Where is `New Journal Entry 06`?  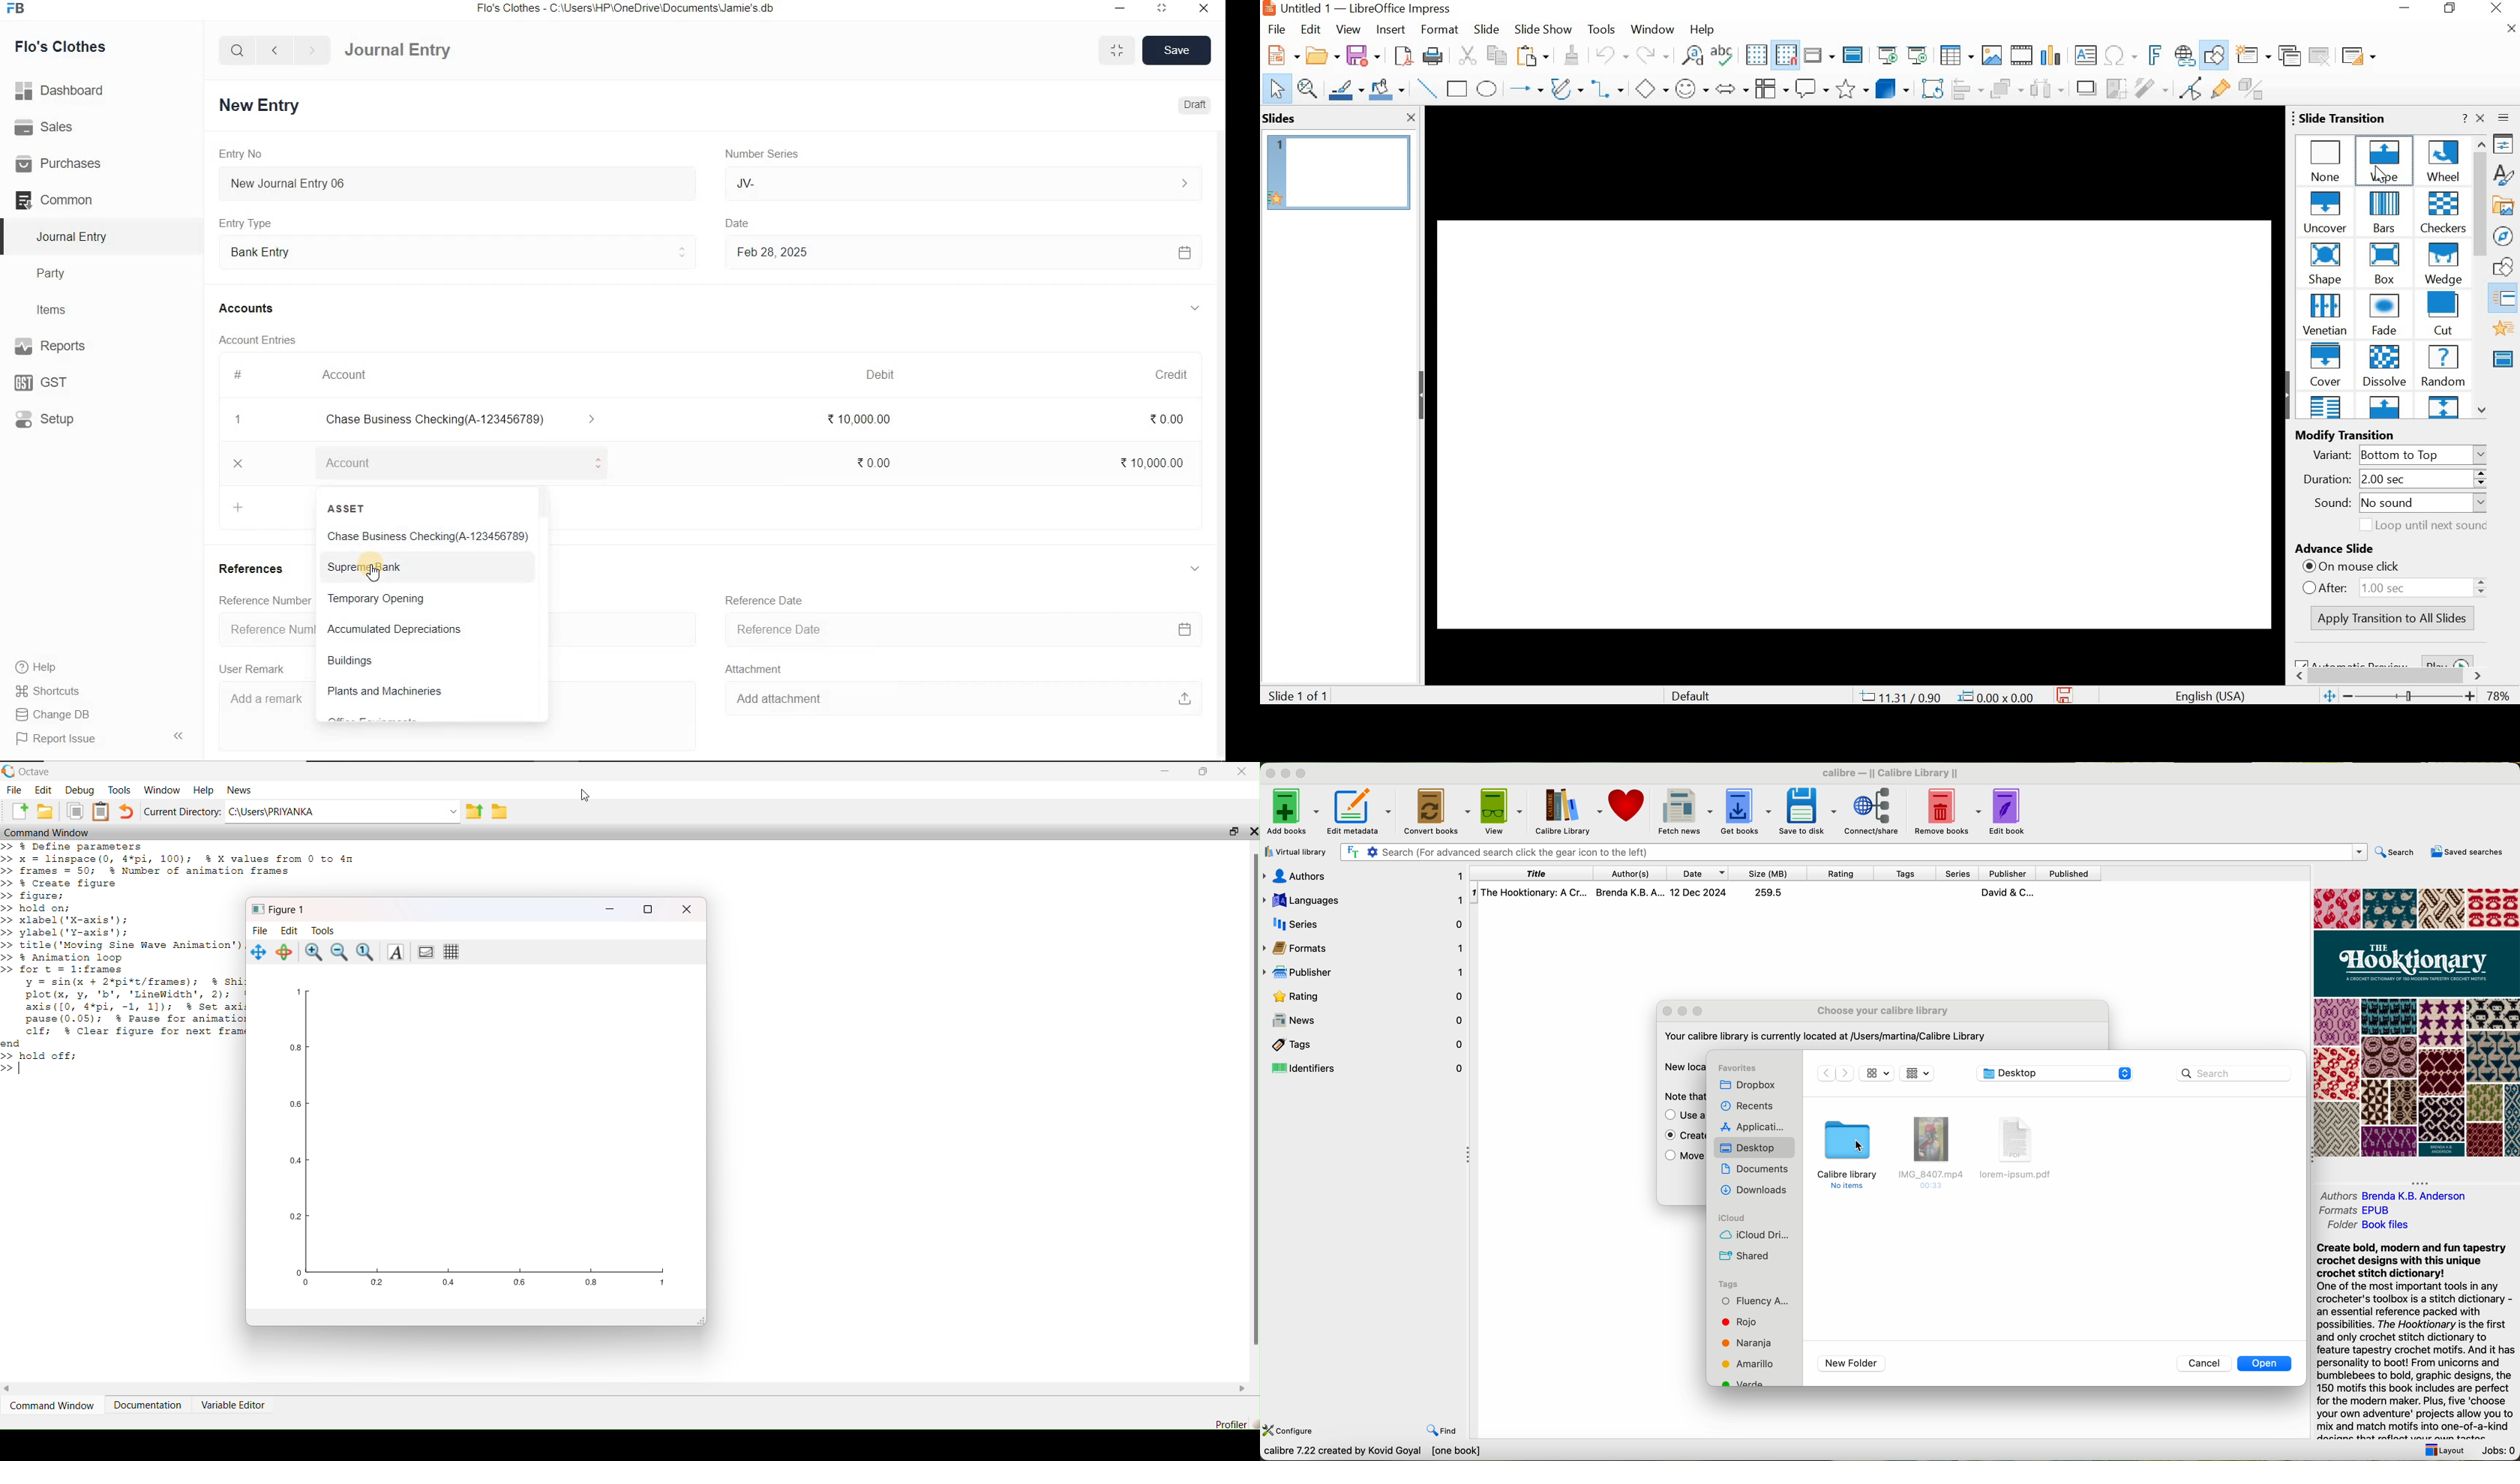 New Journal Entry 06 is located at coordinates (460, 182).